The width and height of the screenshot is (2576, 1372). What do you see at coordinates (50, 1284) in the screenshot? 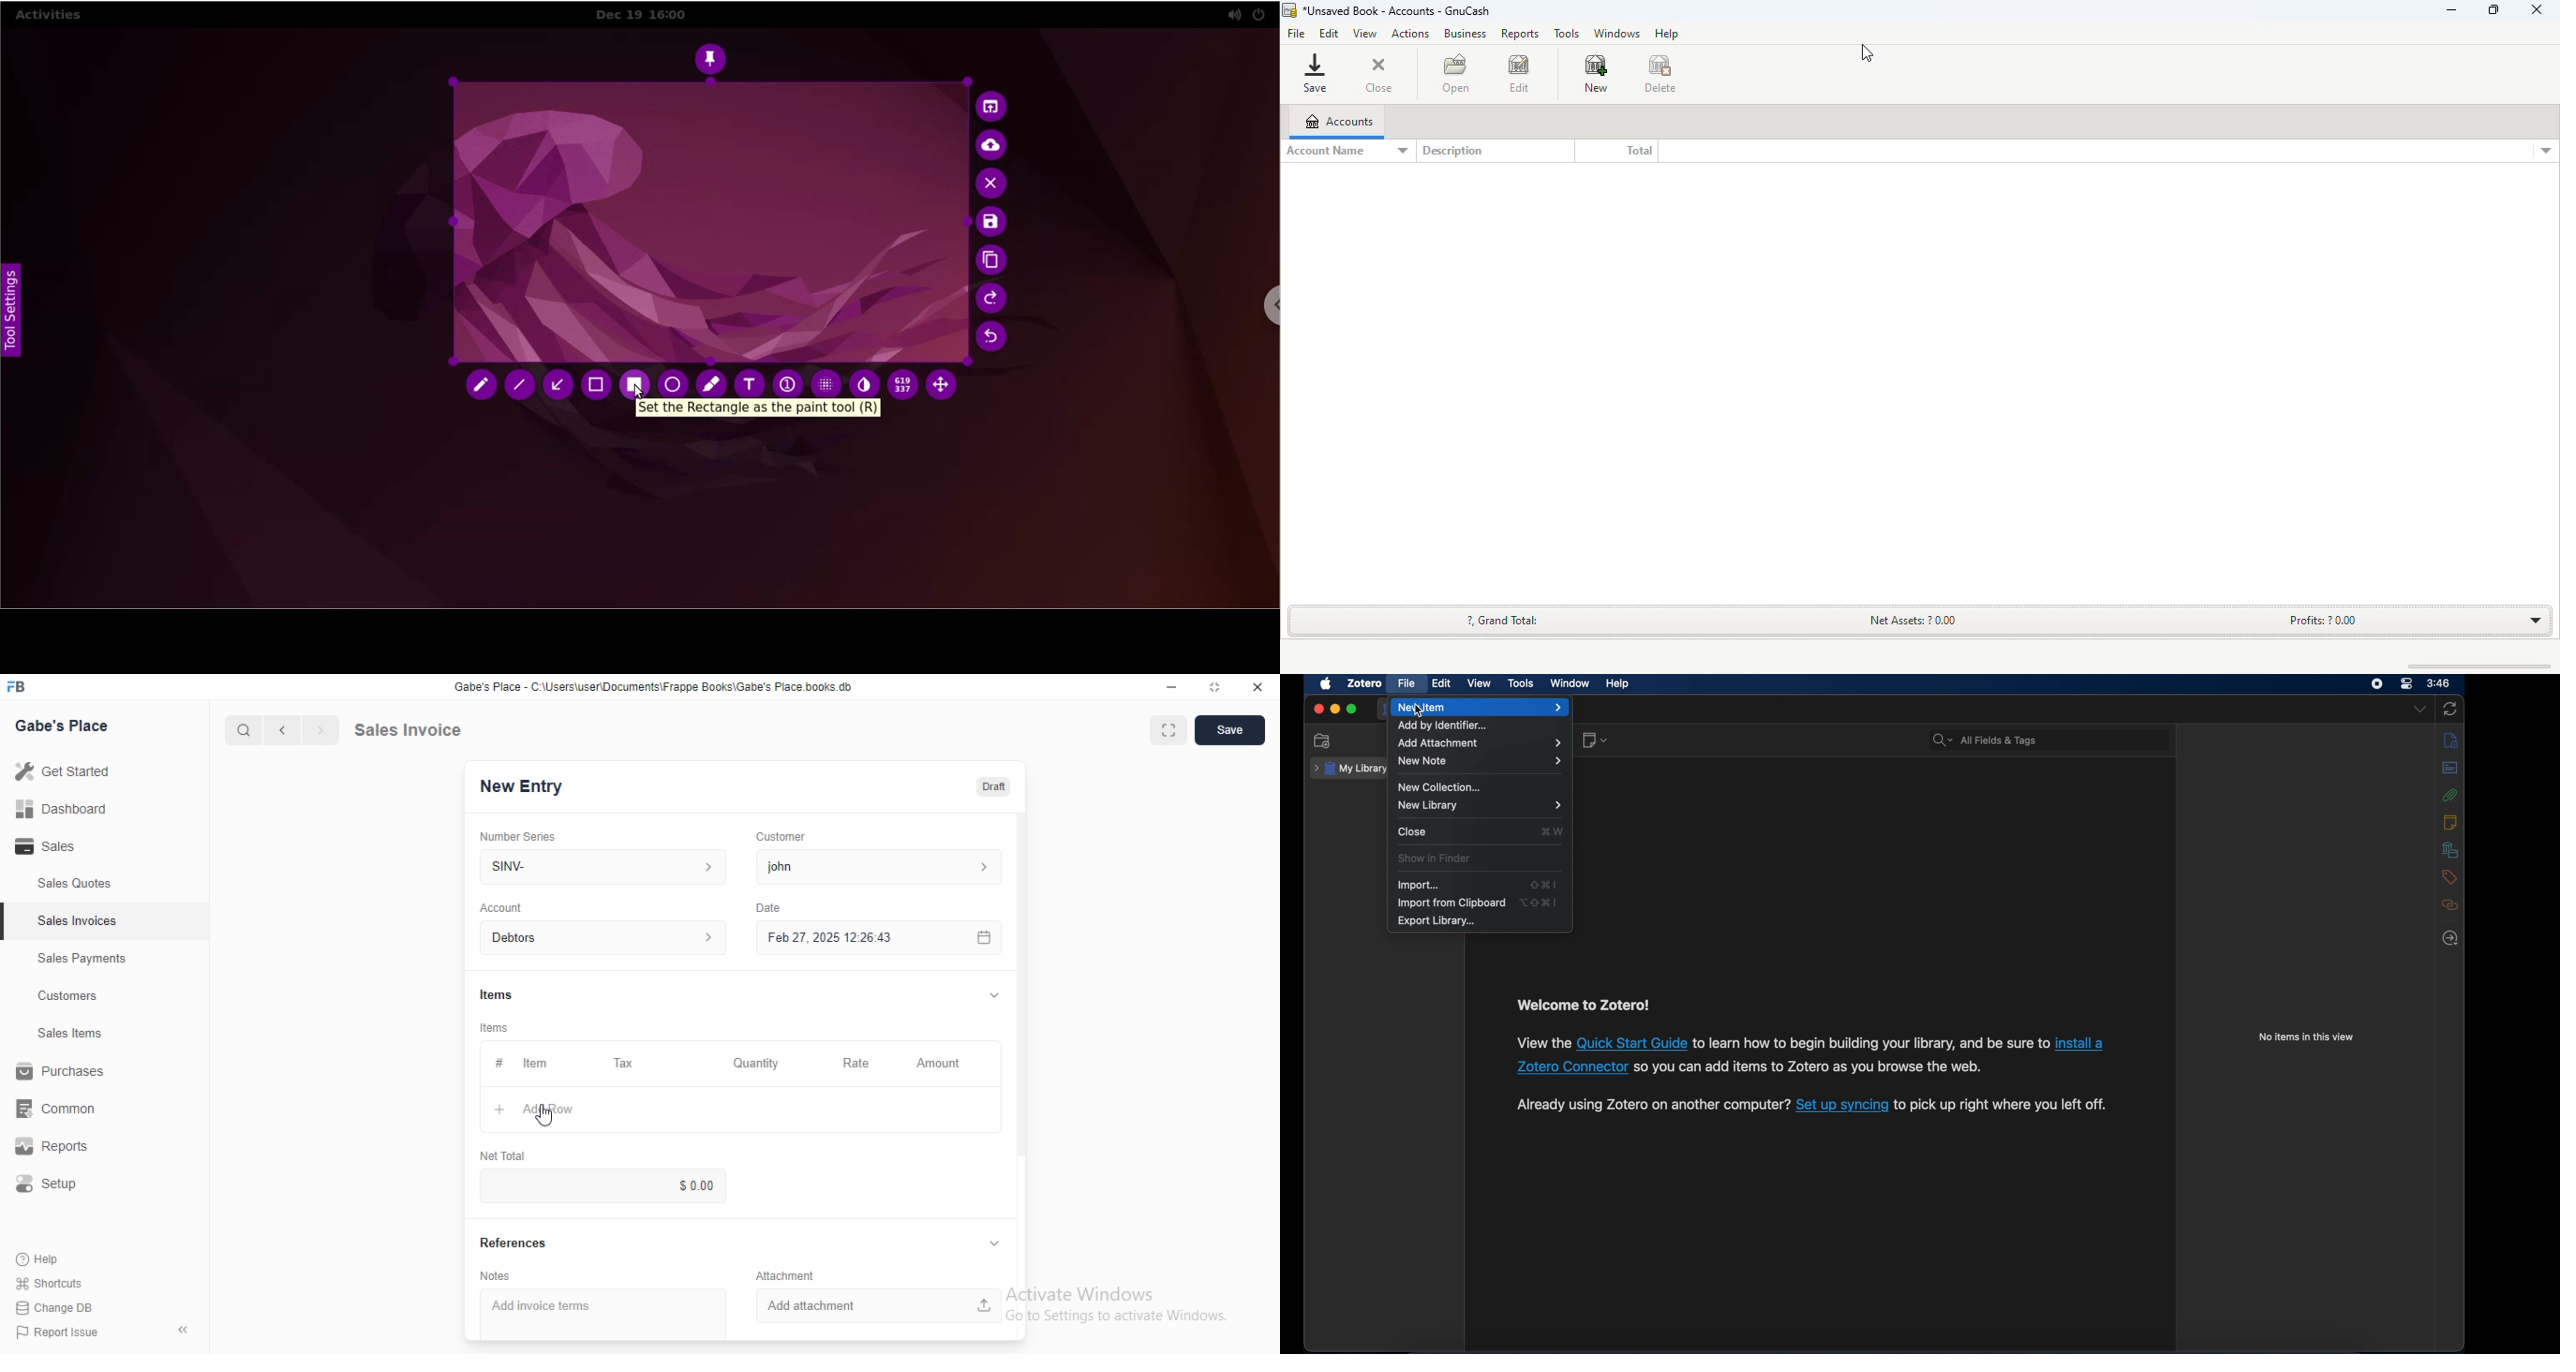
I see `Shortcuts` at bounding box center [50, 1284].